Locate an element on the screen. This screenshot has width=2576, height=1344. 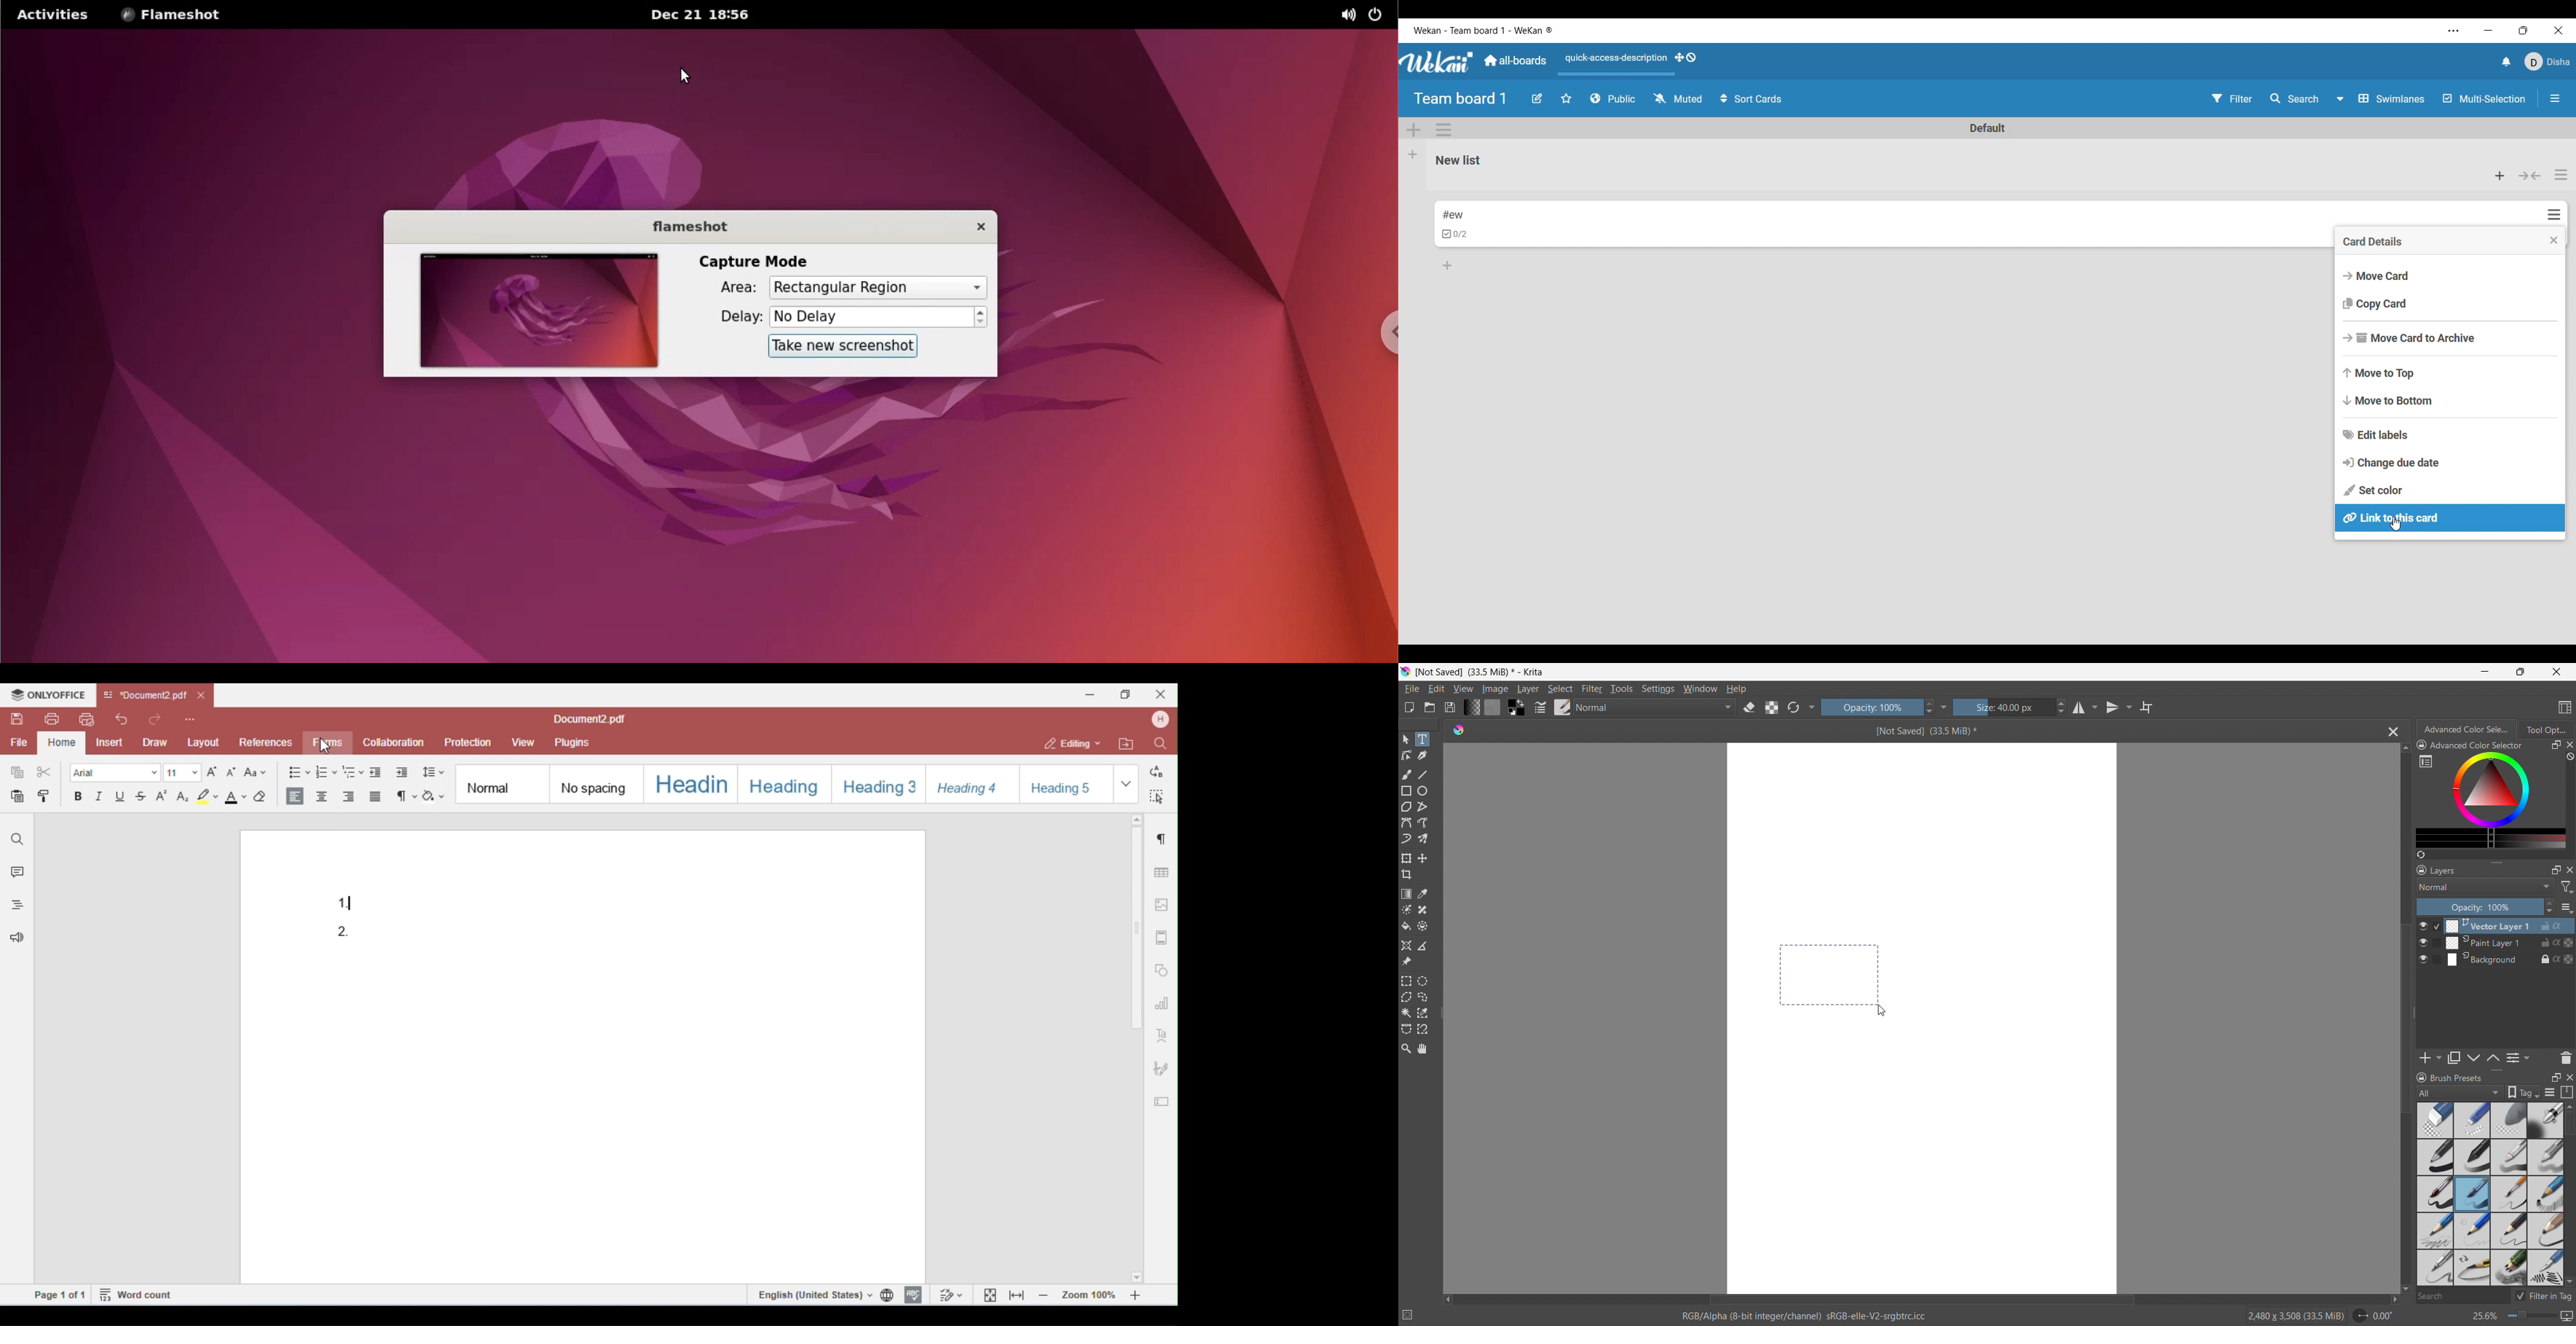
fill a contiguous area of color with a color is located at coordinates (1406, 926).